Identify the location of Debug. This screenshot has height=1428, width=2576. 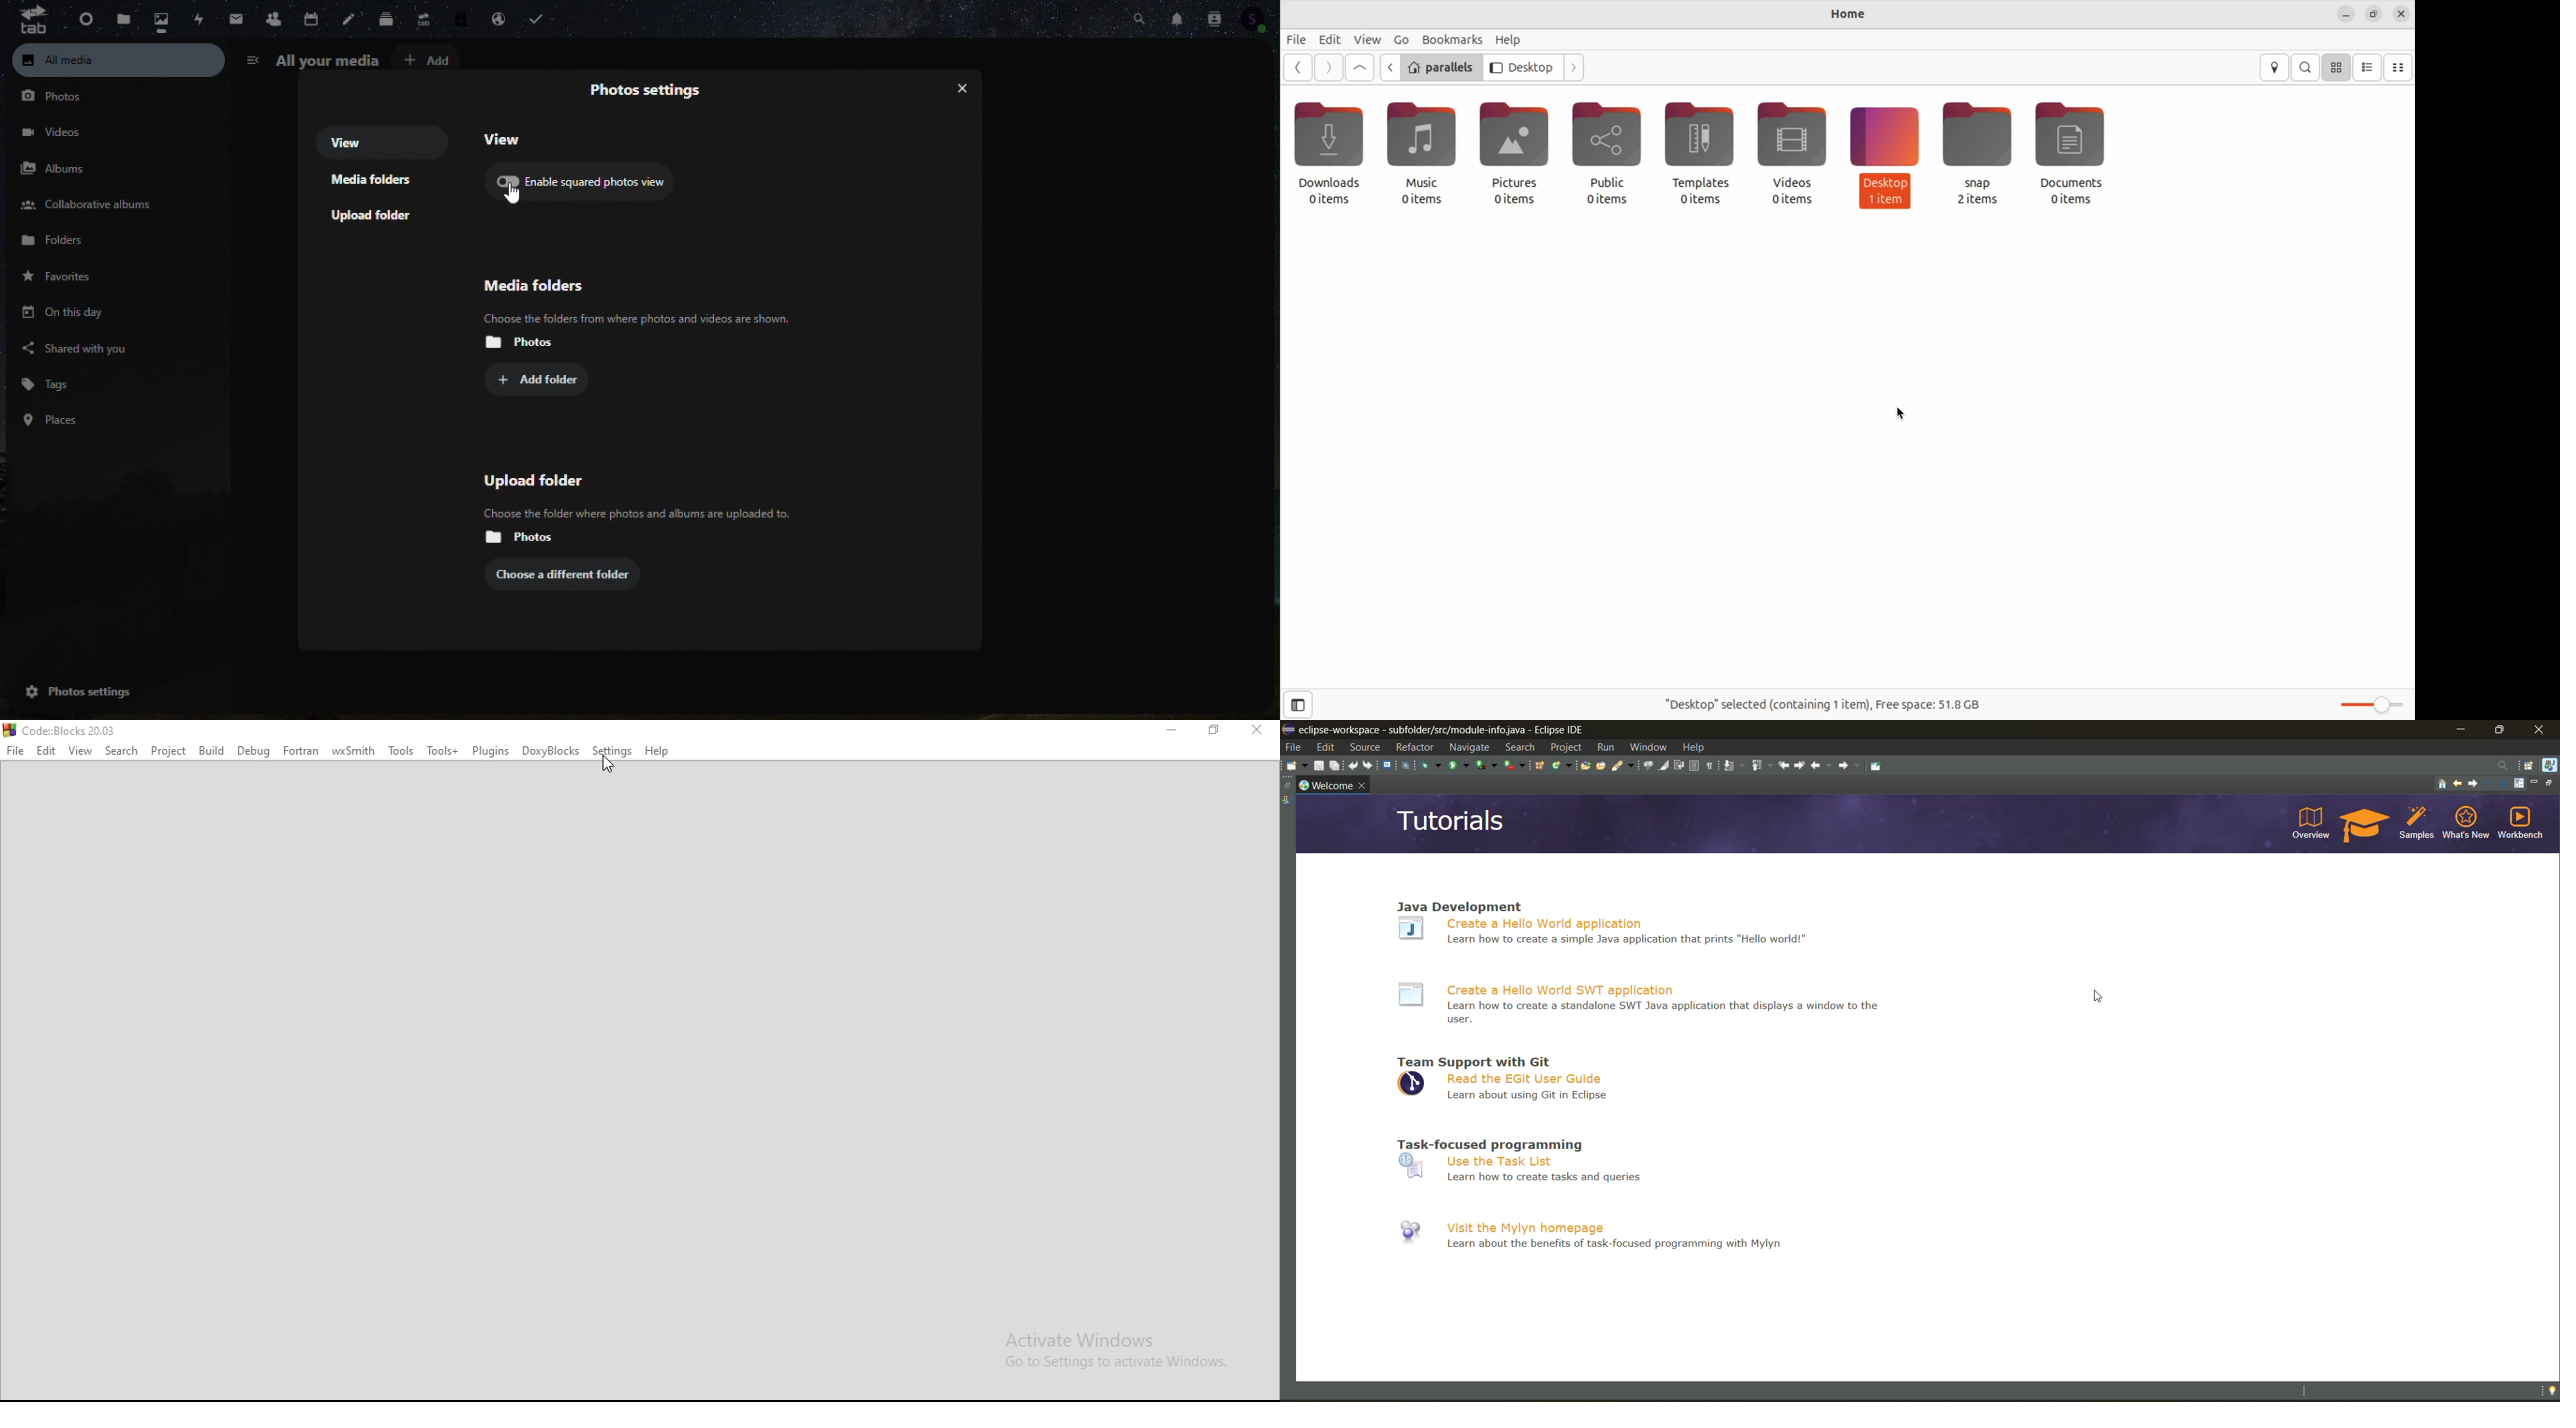
(252, 752).